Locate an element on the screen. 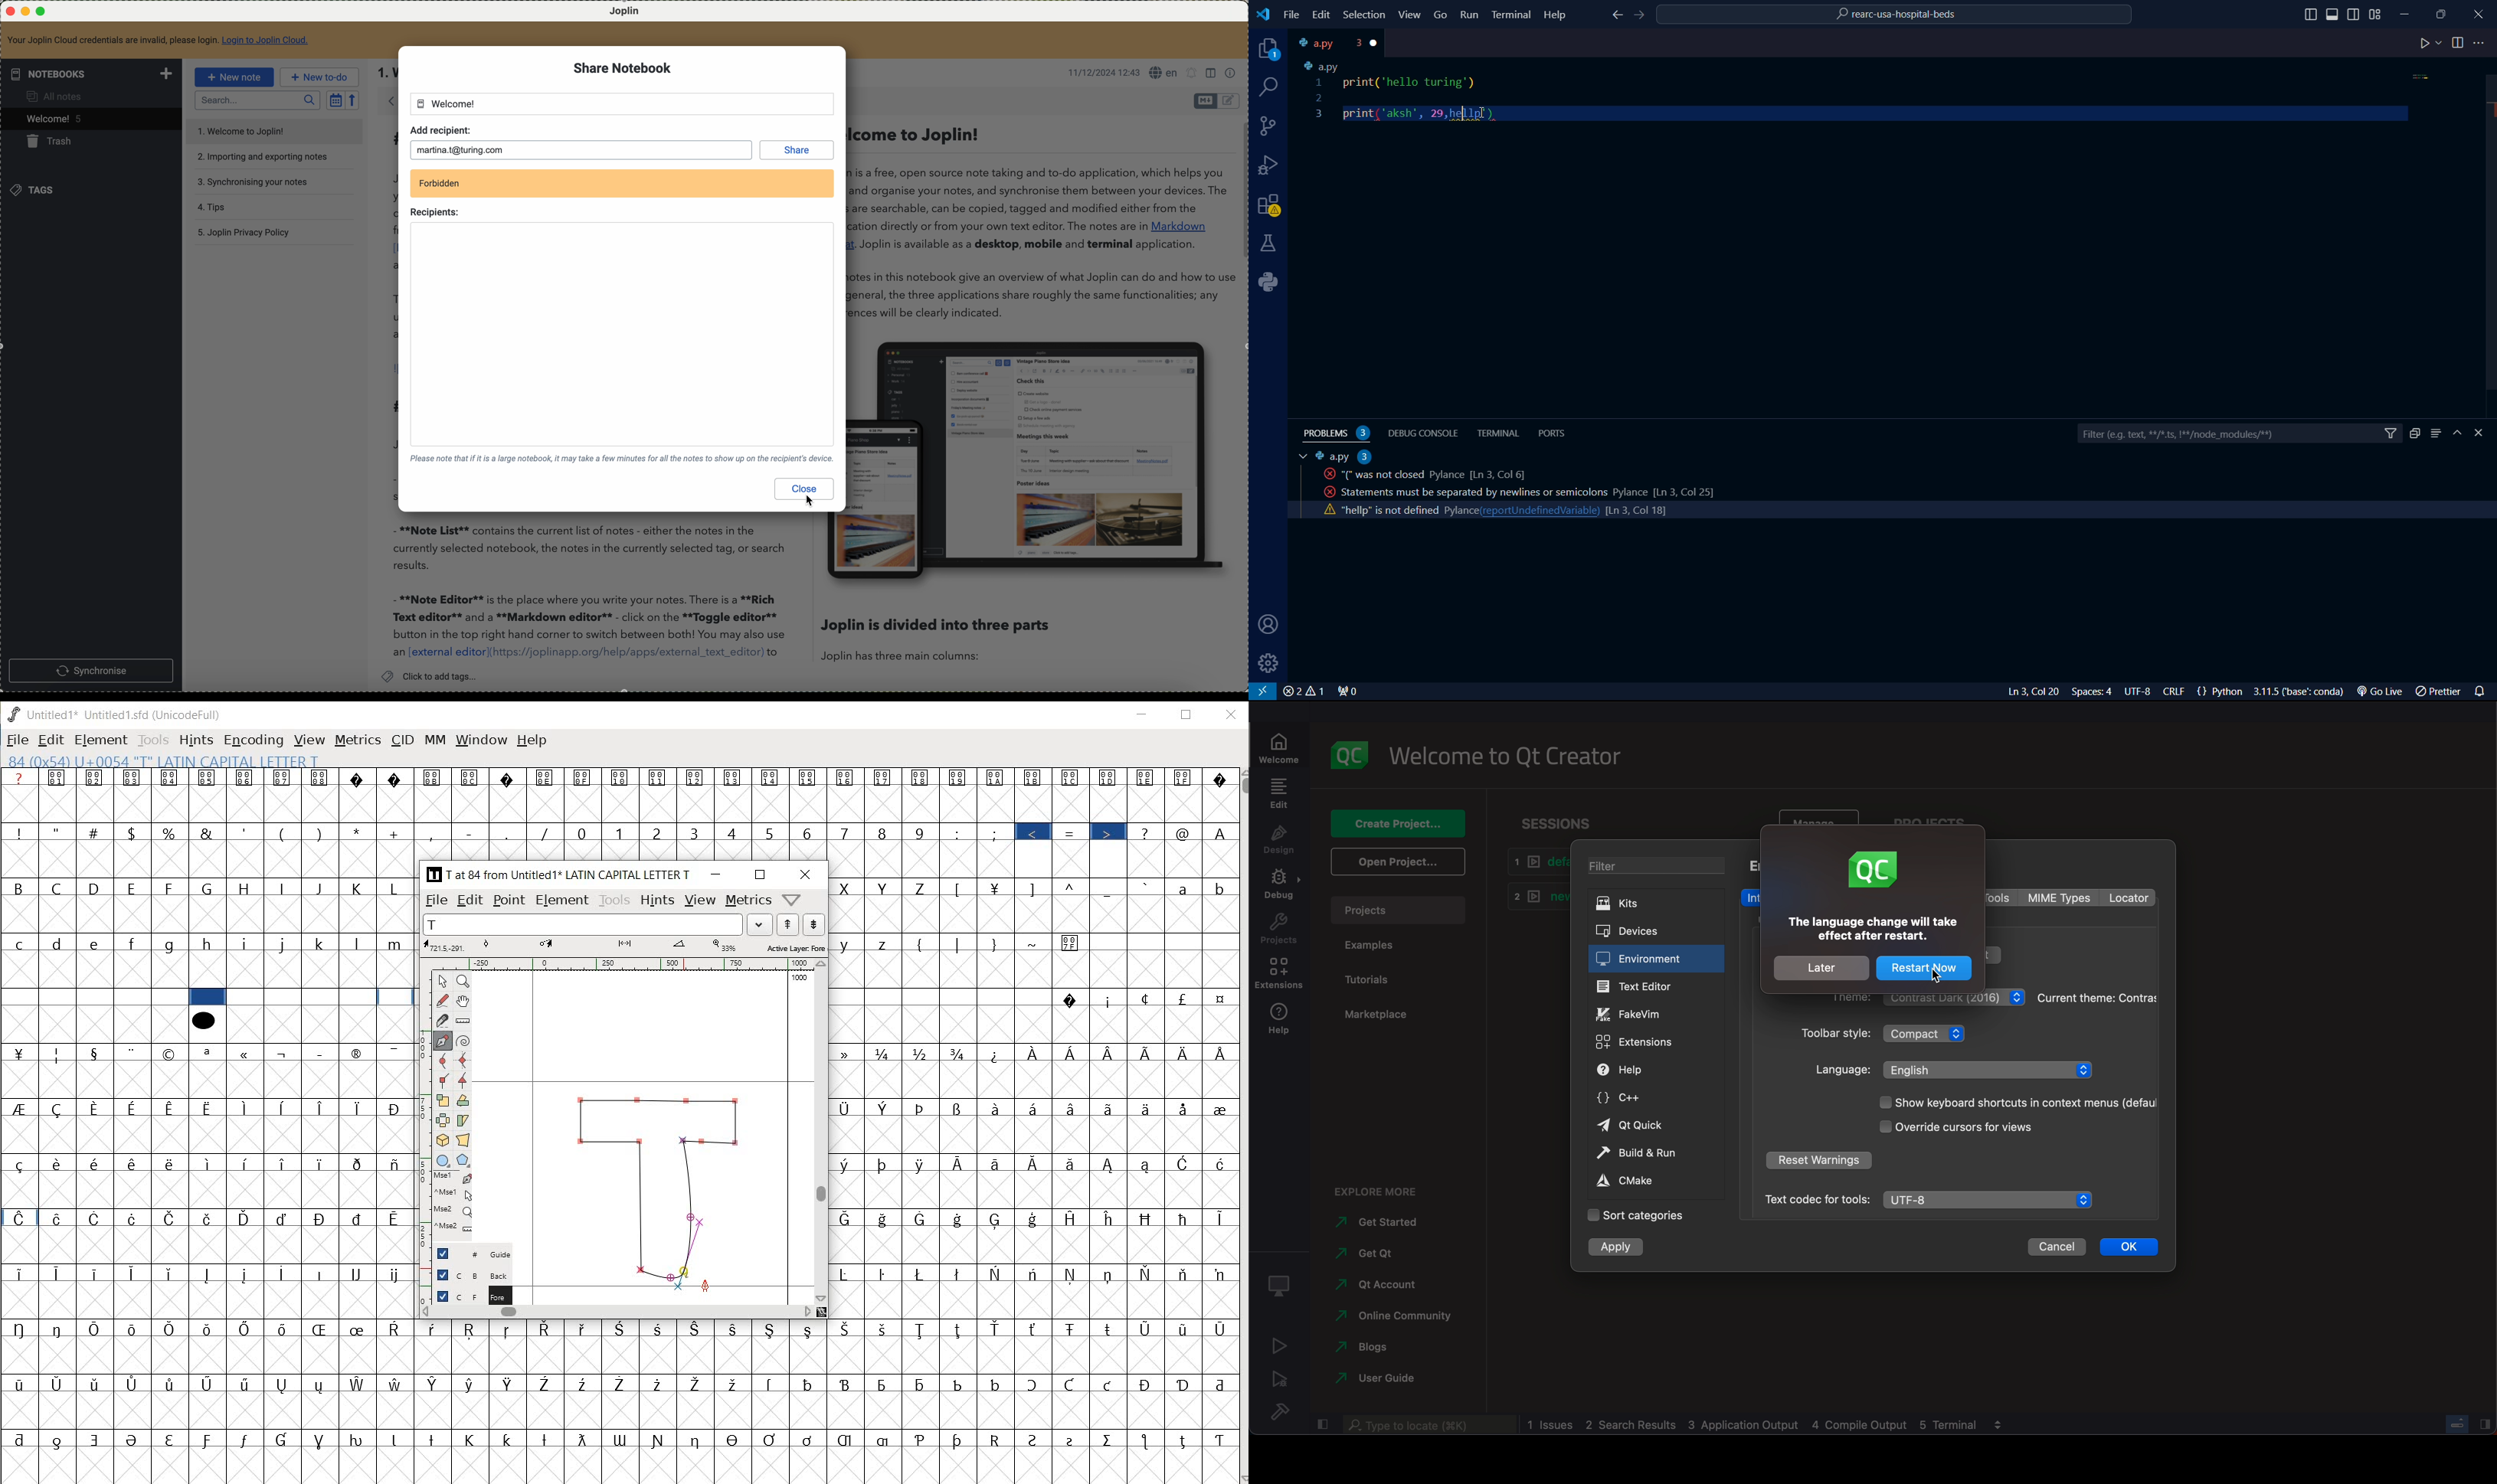  toggle editor is located at coordinates (1205, 101).